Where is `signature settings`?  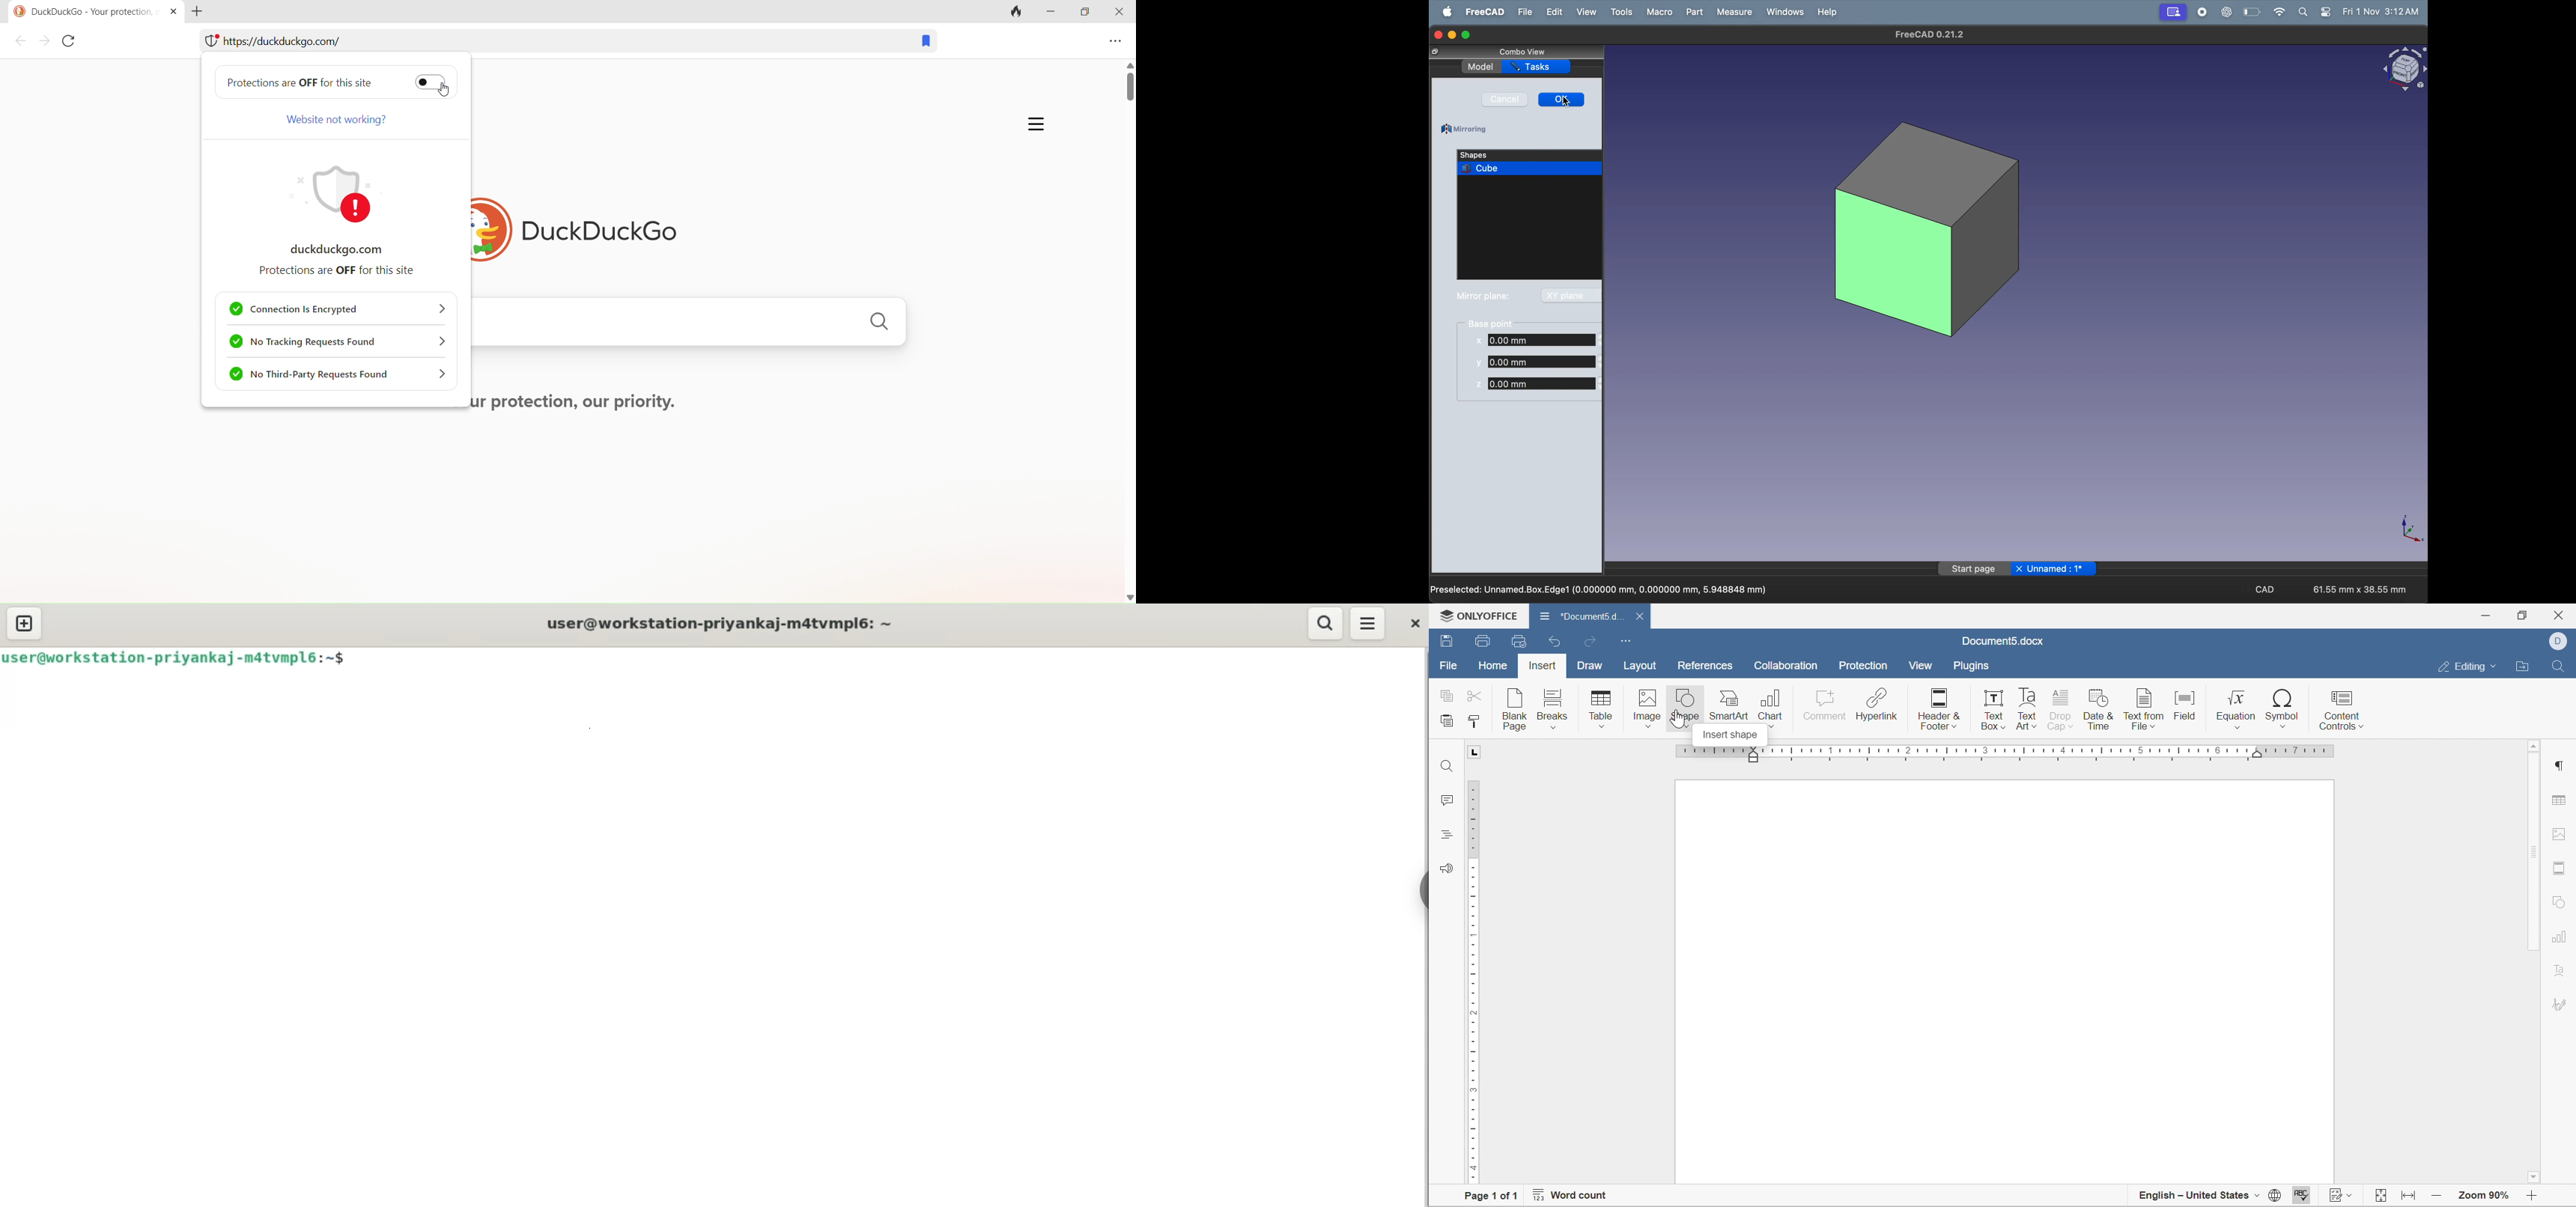
signature settings is located at coordinates (2561, 1004).